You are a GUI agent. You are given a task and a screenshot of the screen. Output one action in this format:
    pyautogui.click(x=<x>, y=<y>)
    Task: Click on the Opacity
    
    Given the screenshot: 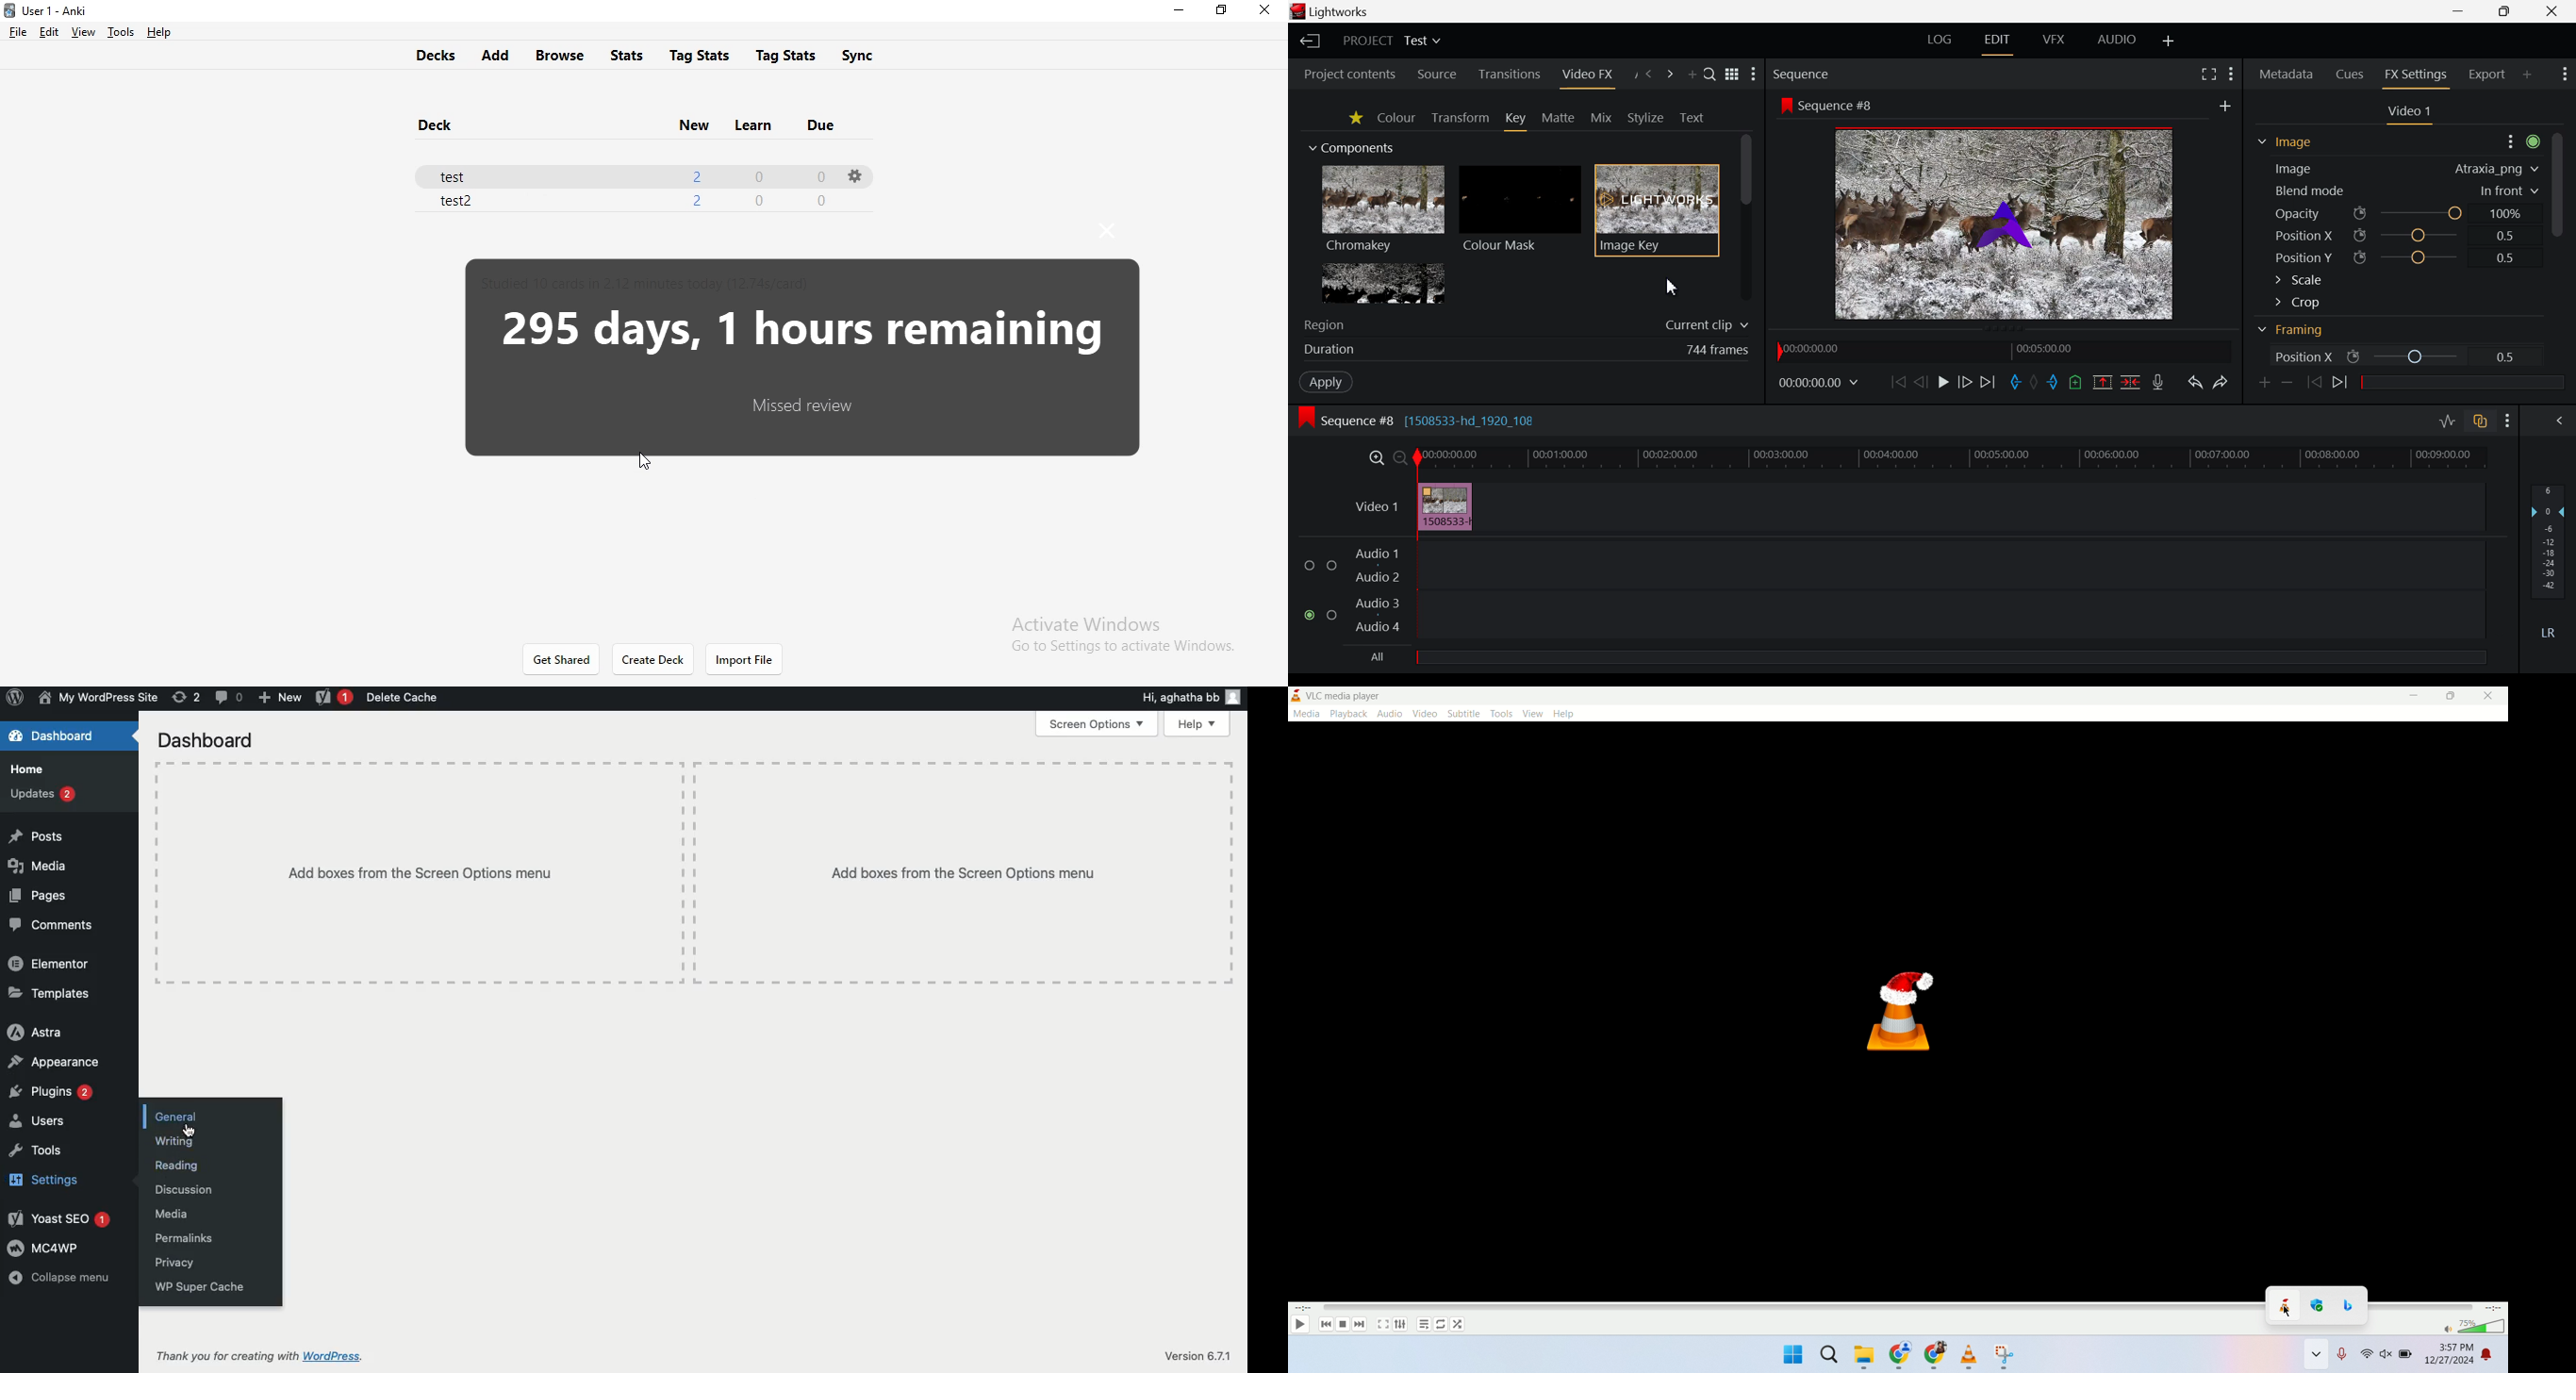 What is the action you would take?
    pyautogui.click(x=2298, y=212)
    